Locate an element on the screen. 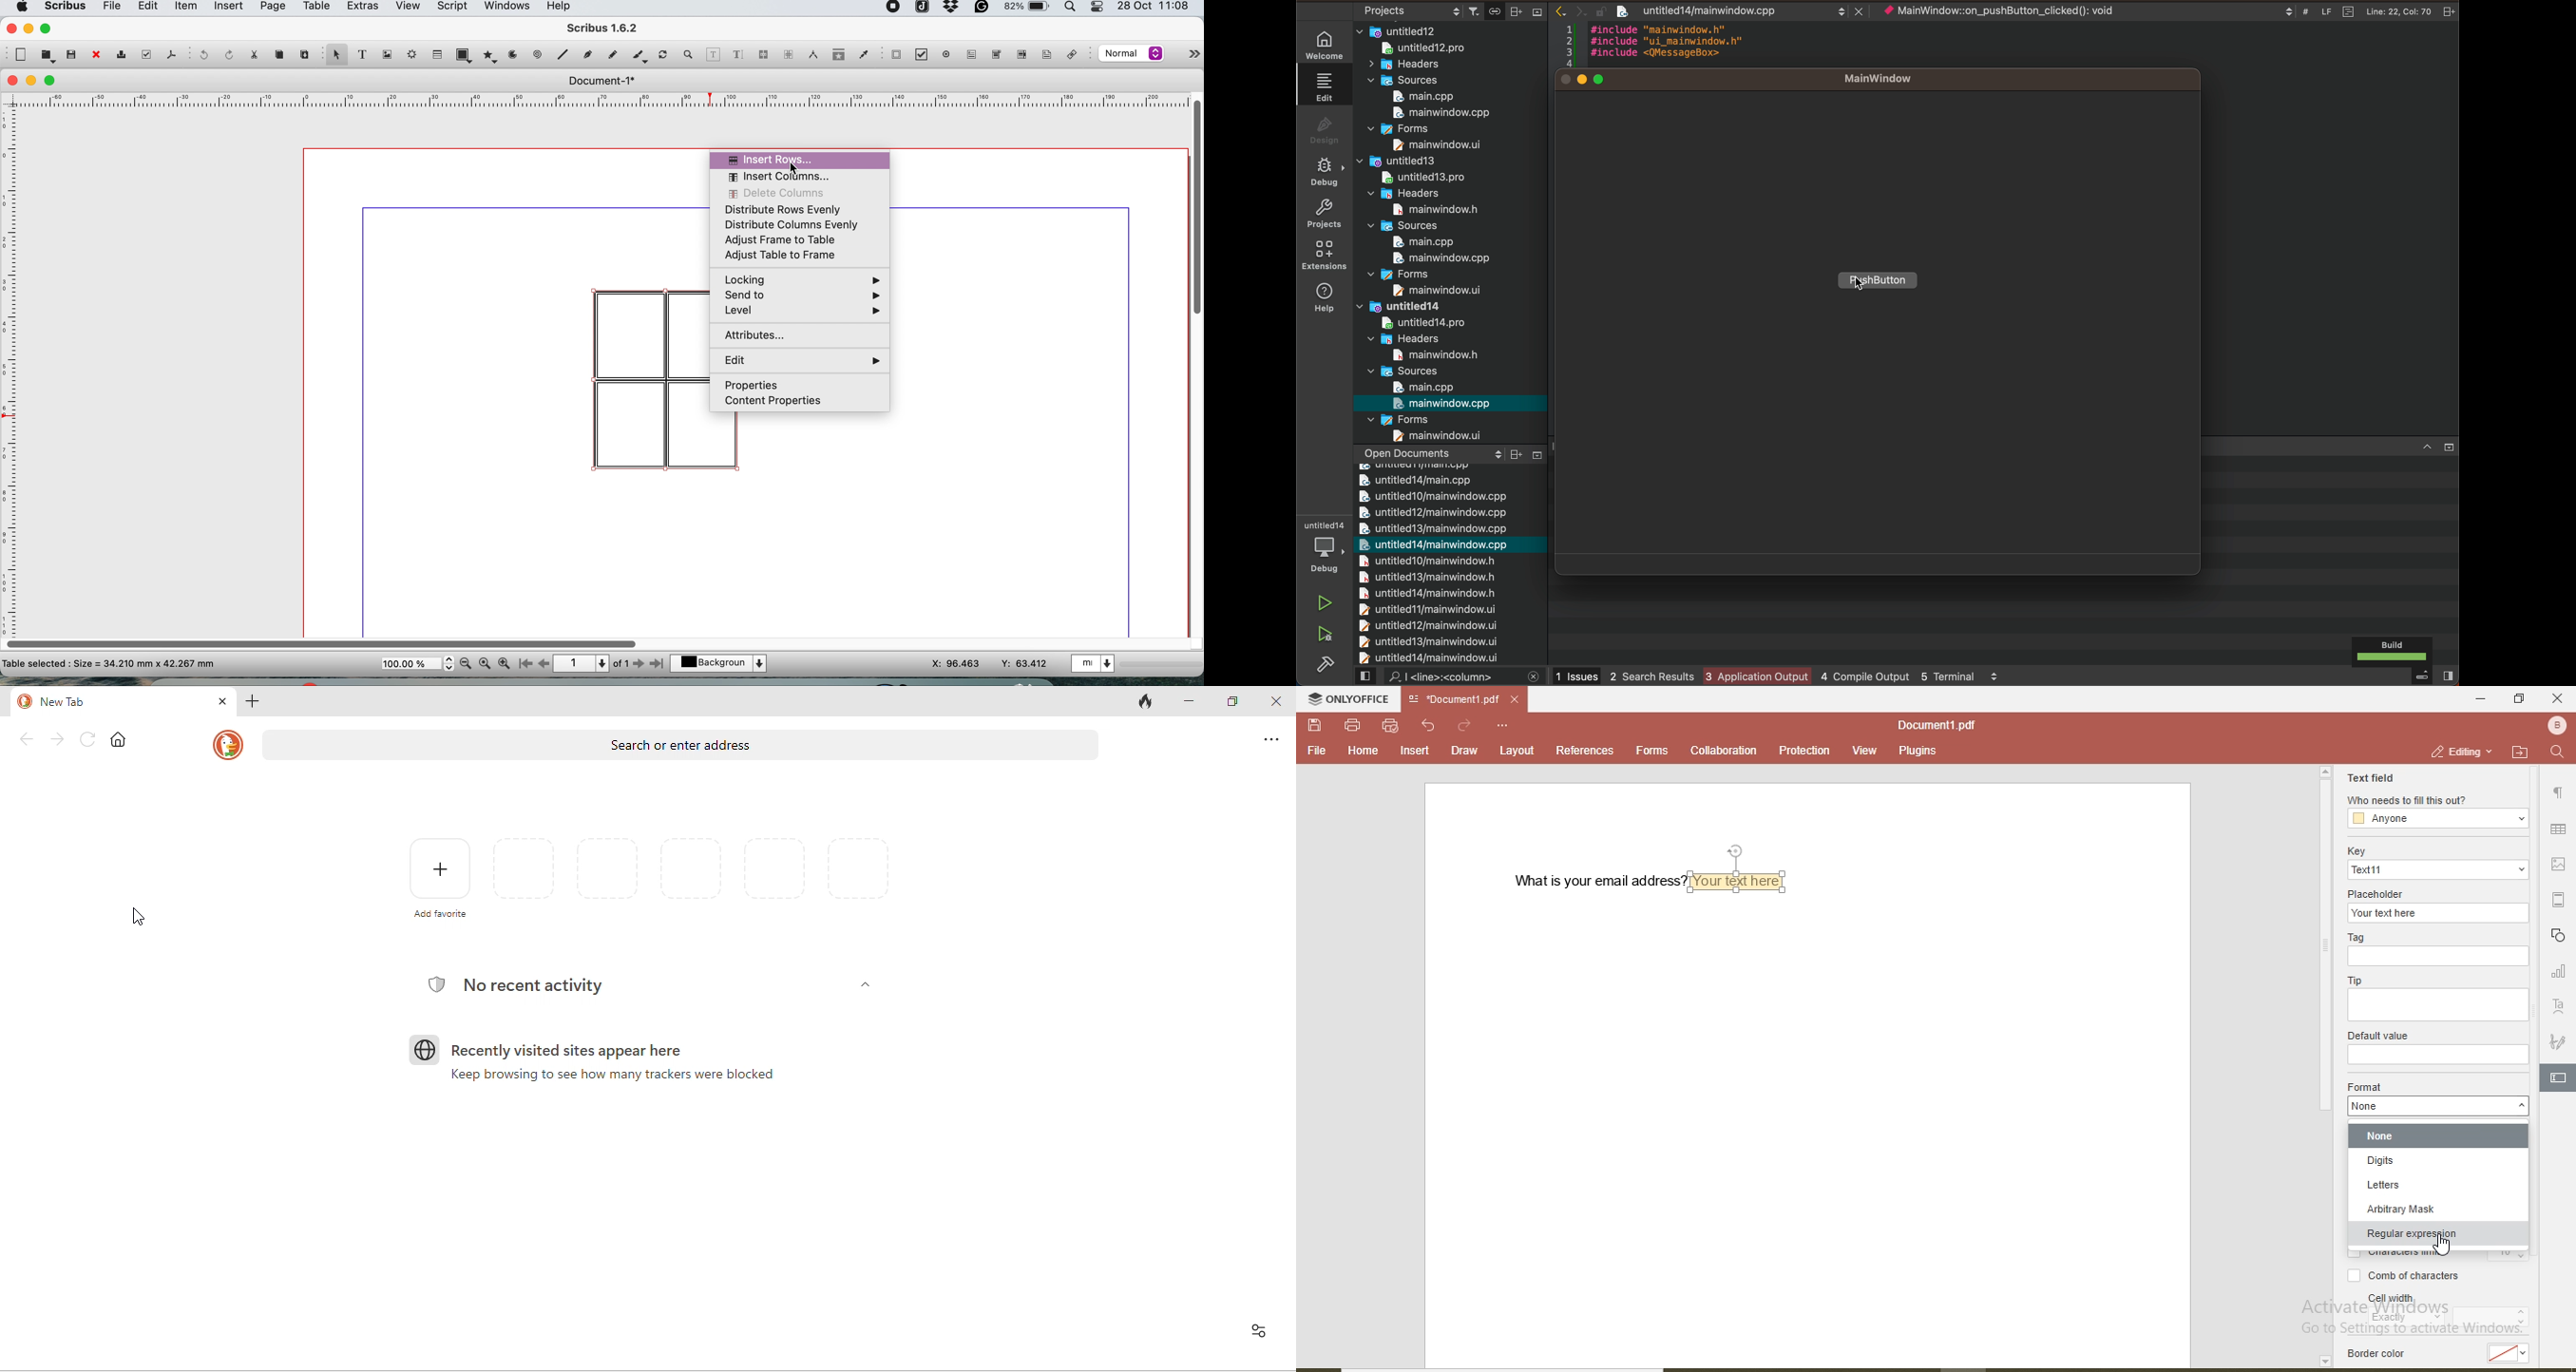  default value input is located at coordinates (2439, 1055).